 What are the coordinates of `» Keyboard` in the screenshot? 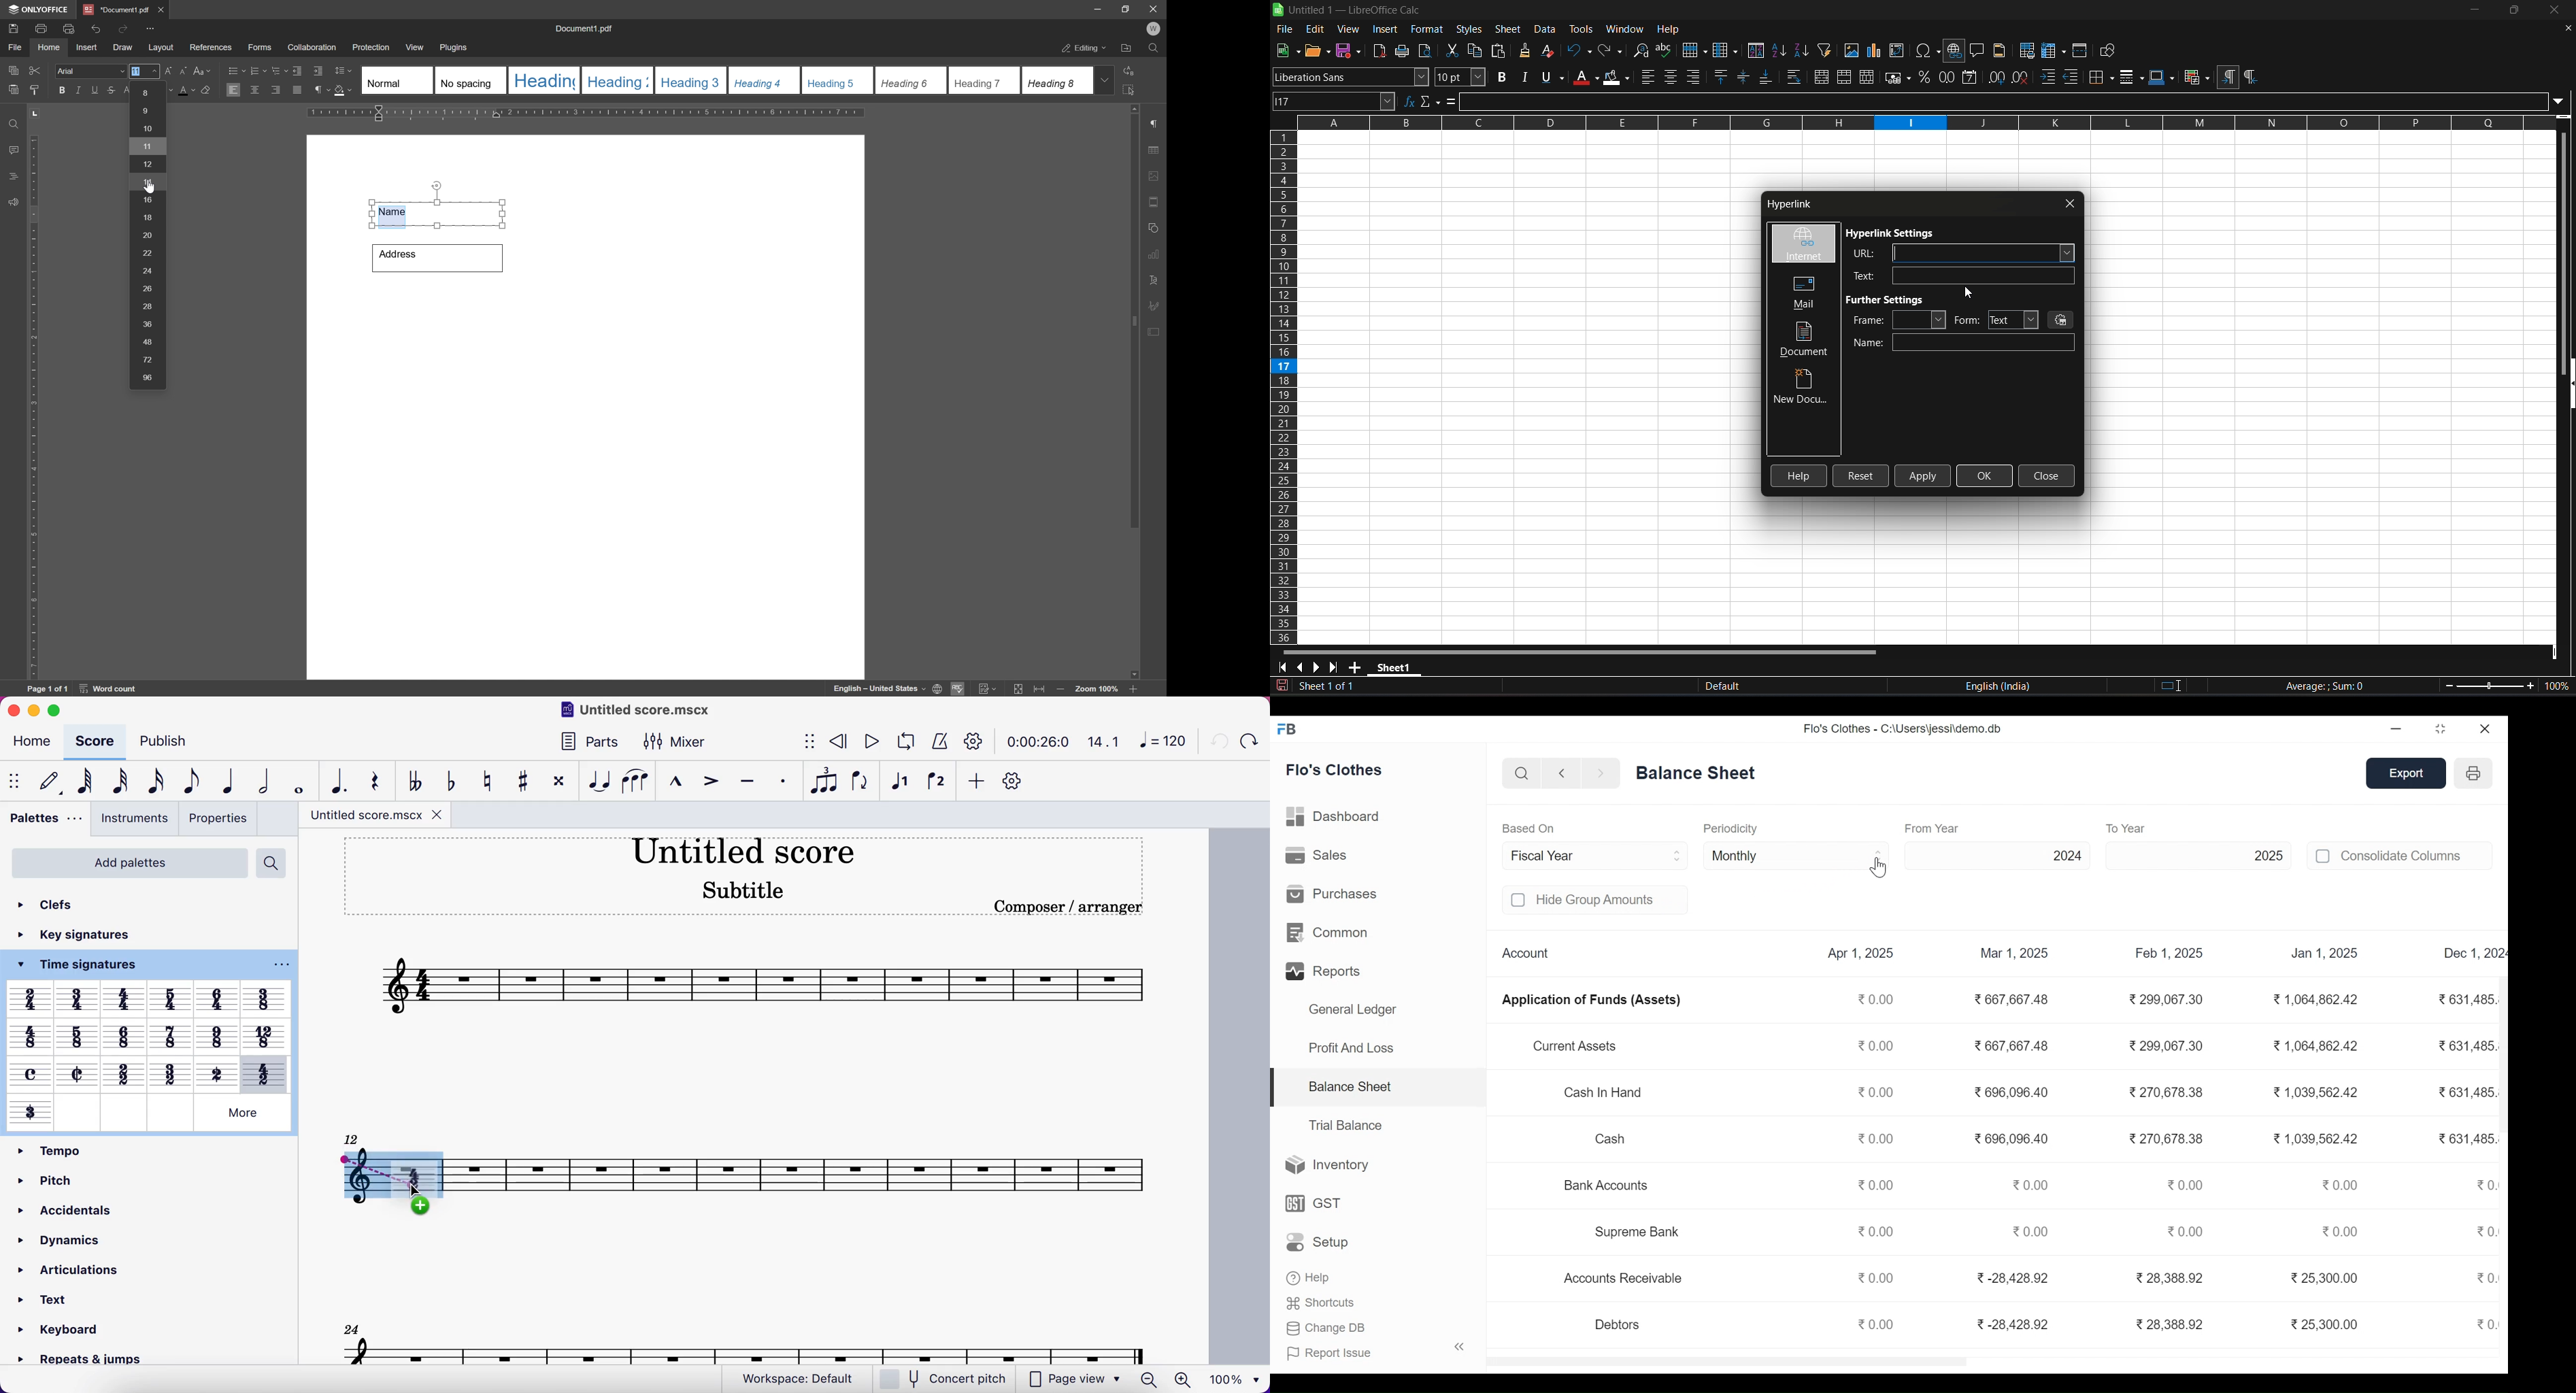 It's located at (58, 1330).